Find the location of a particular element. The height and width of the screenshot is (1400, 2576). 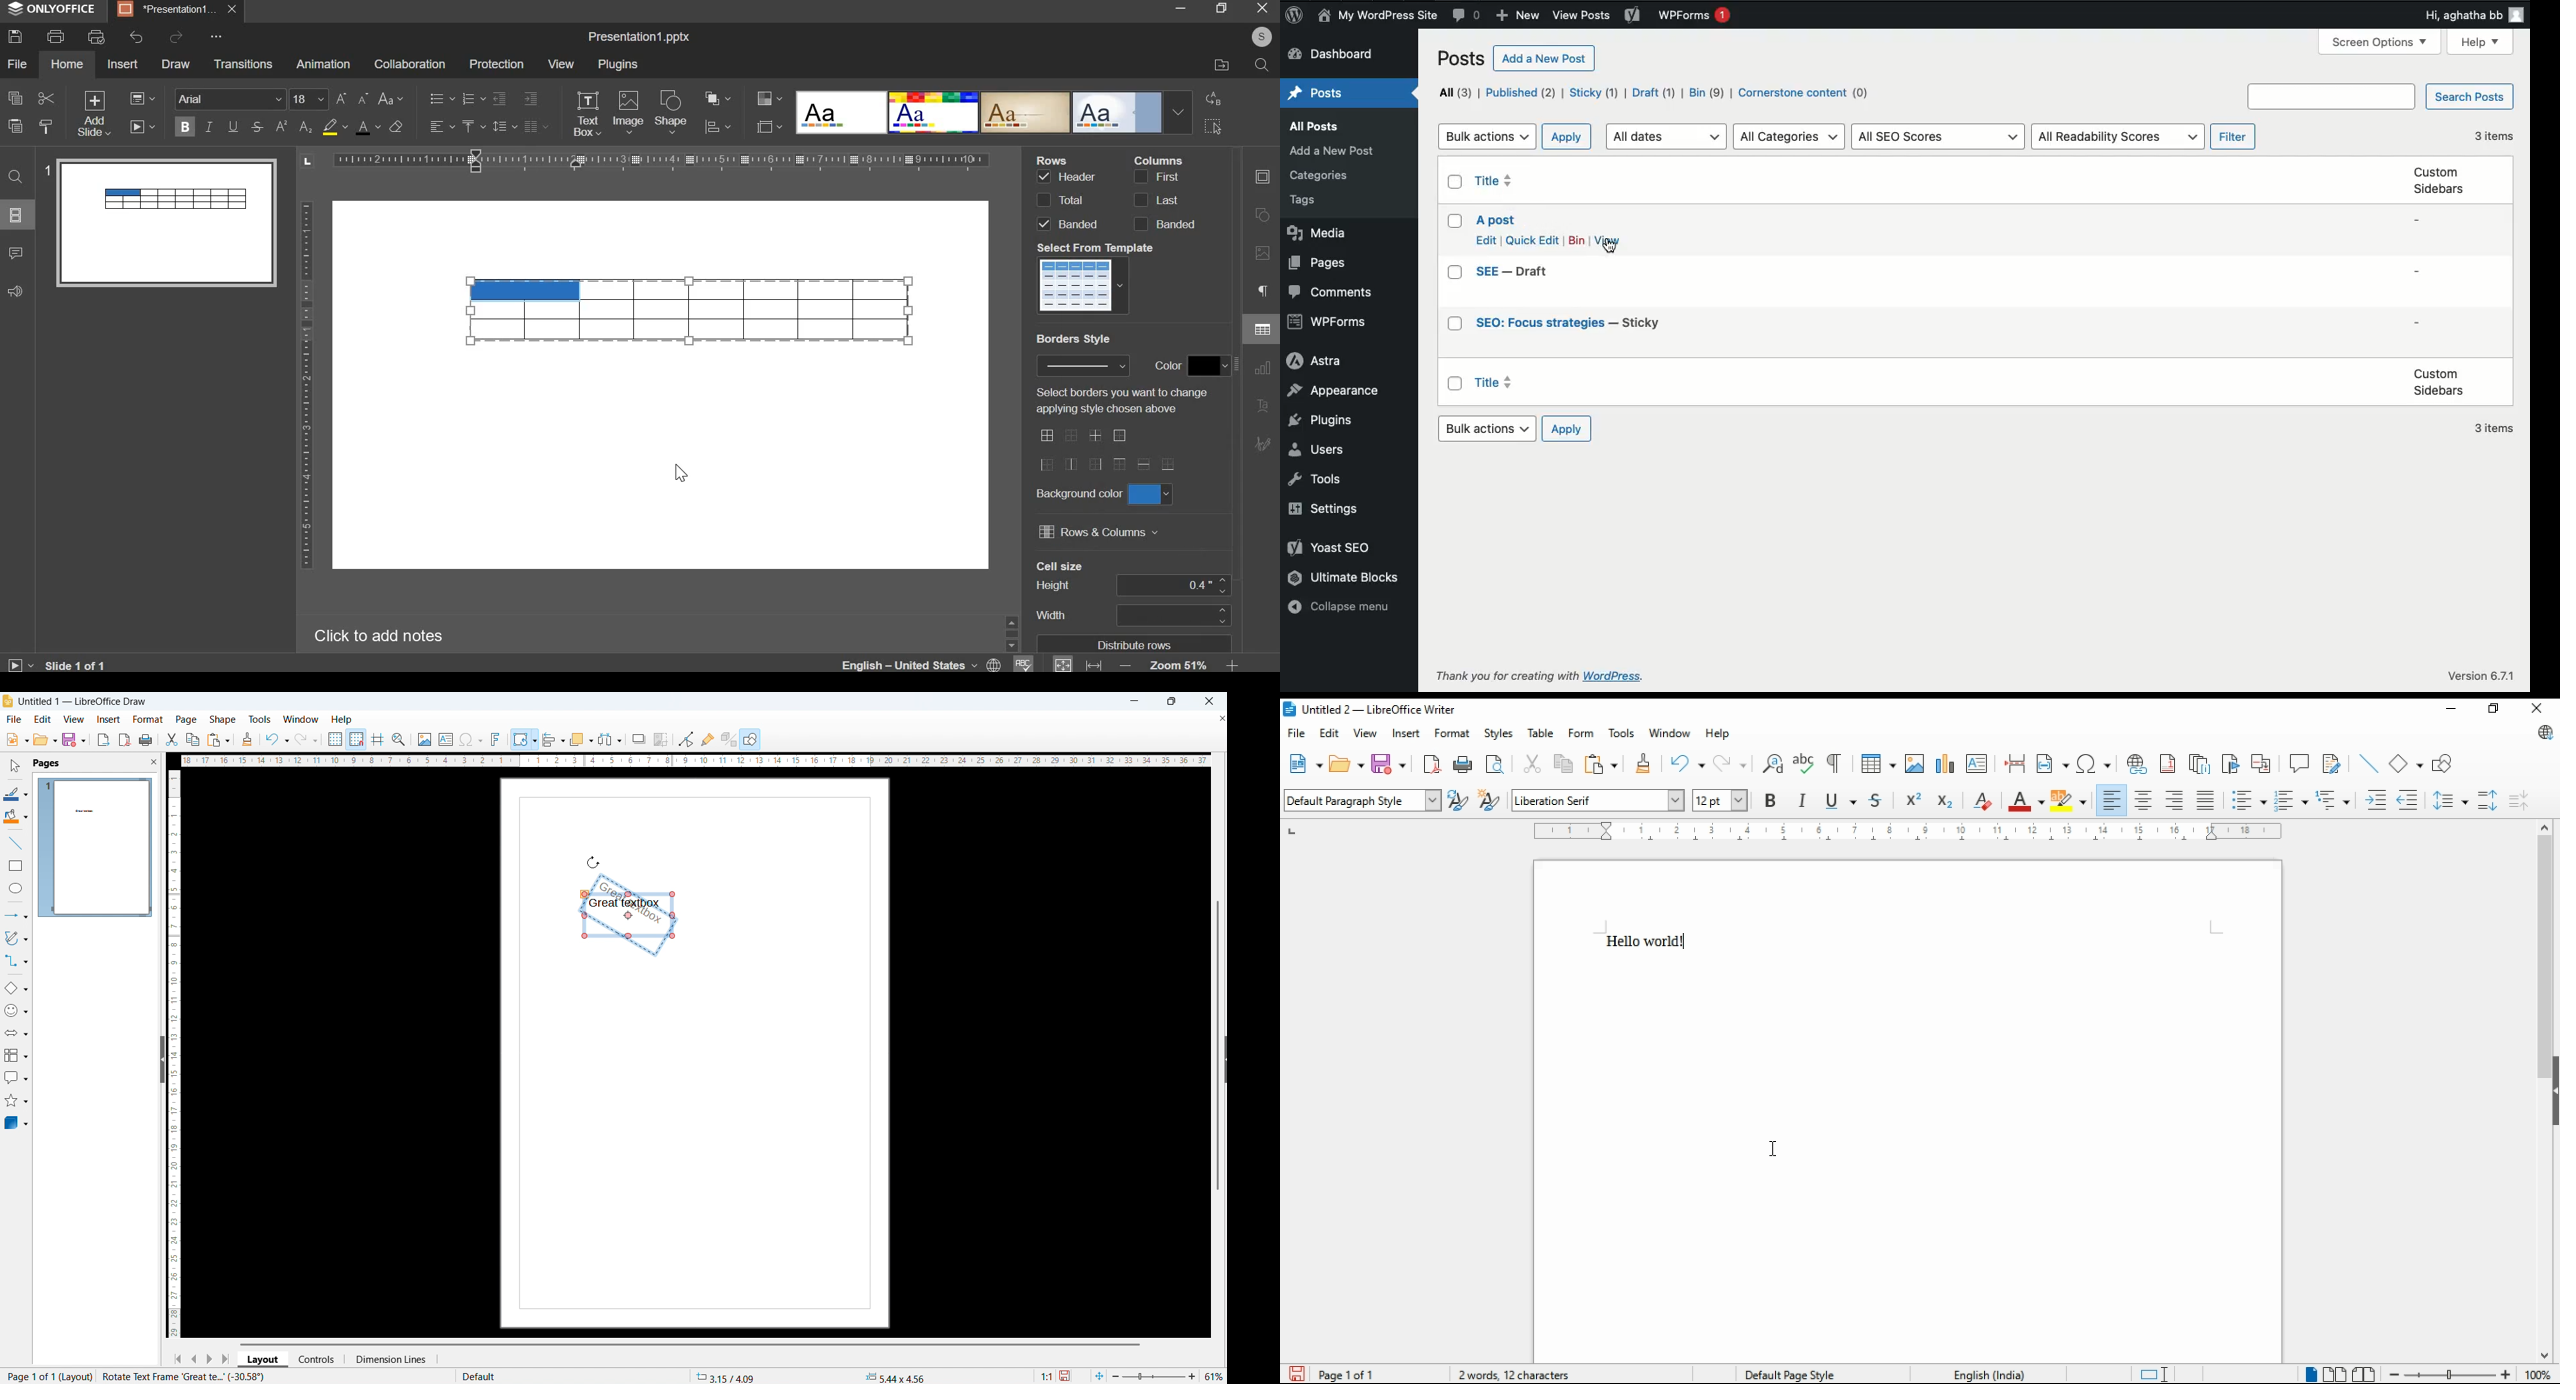

Click to add notes is located at coordinates (375, 634).